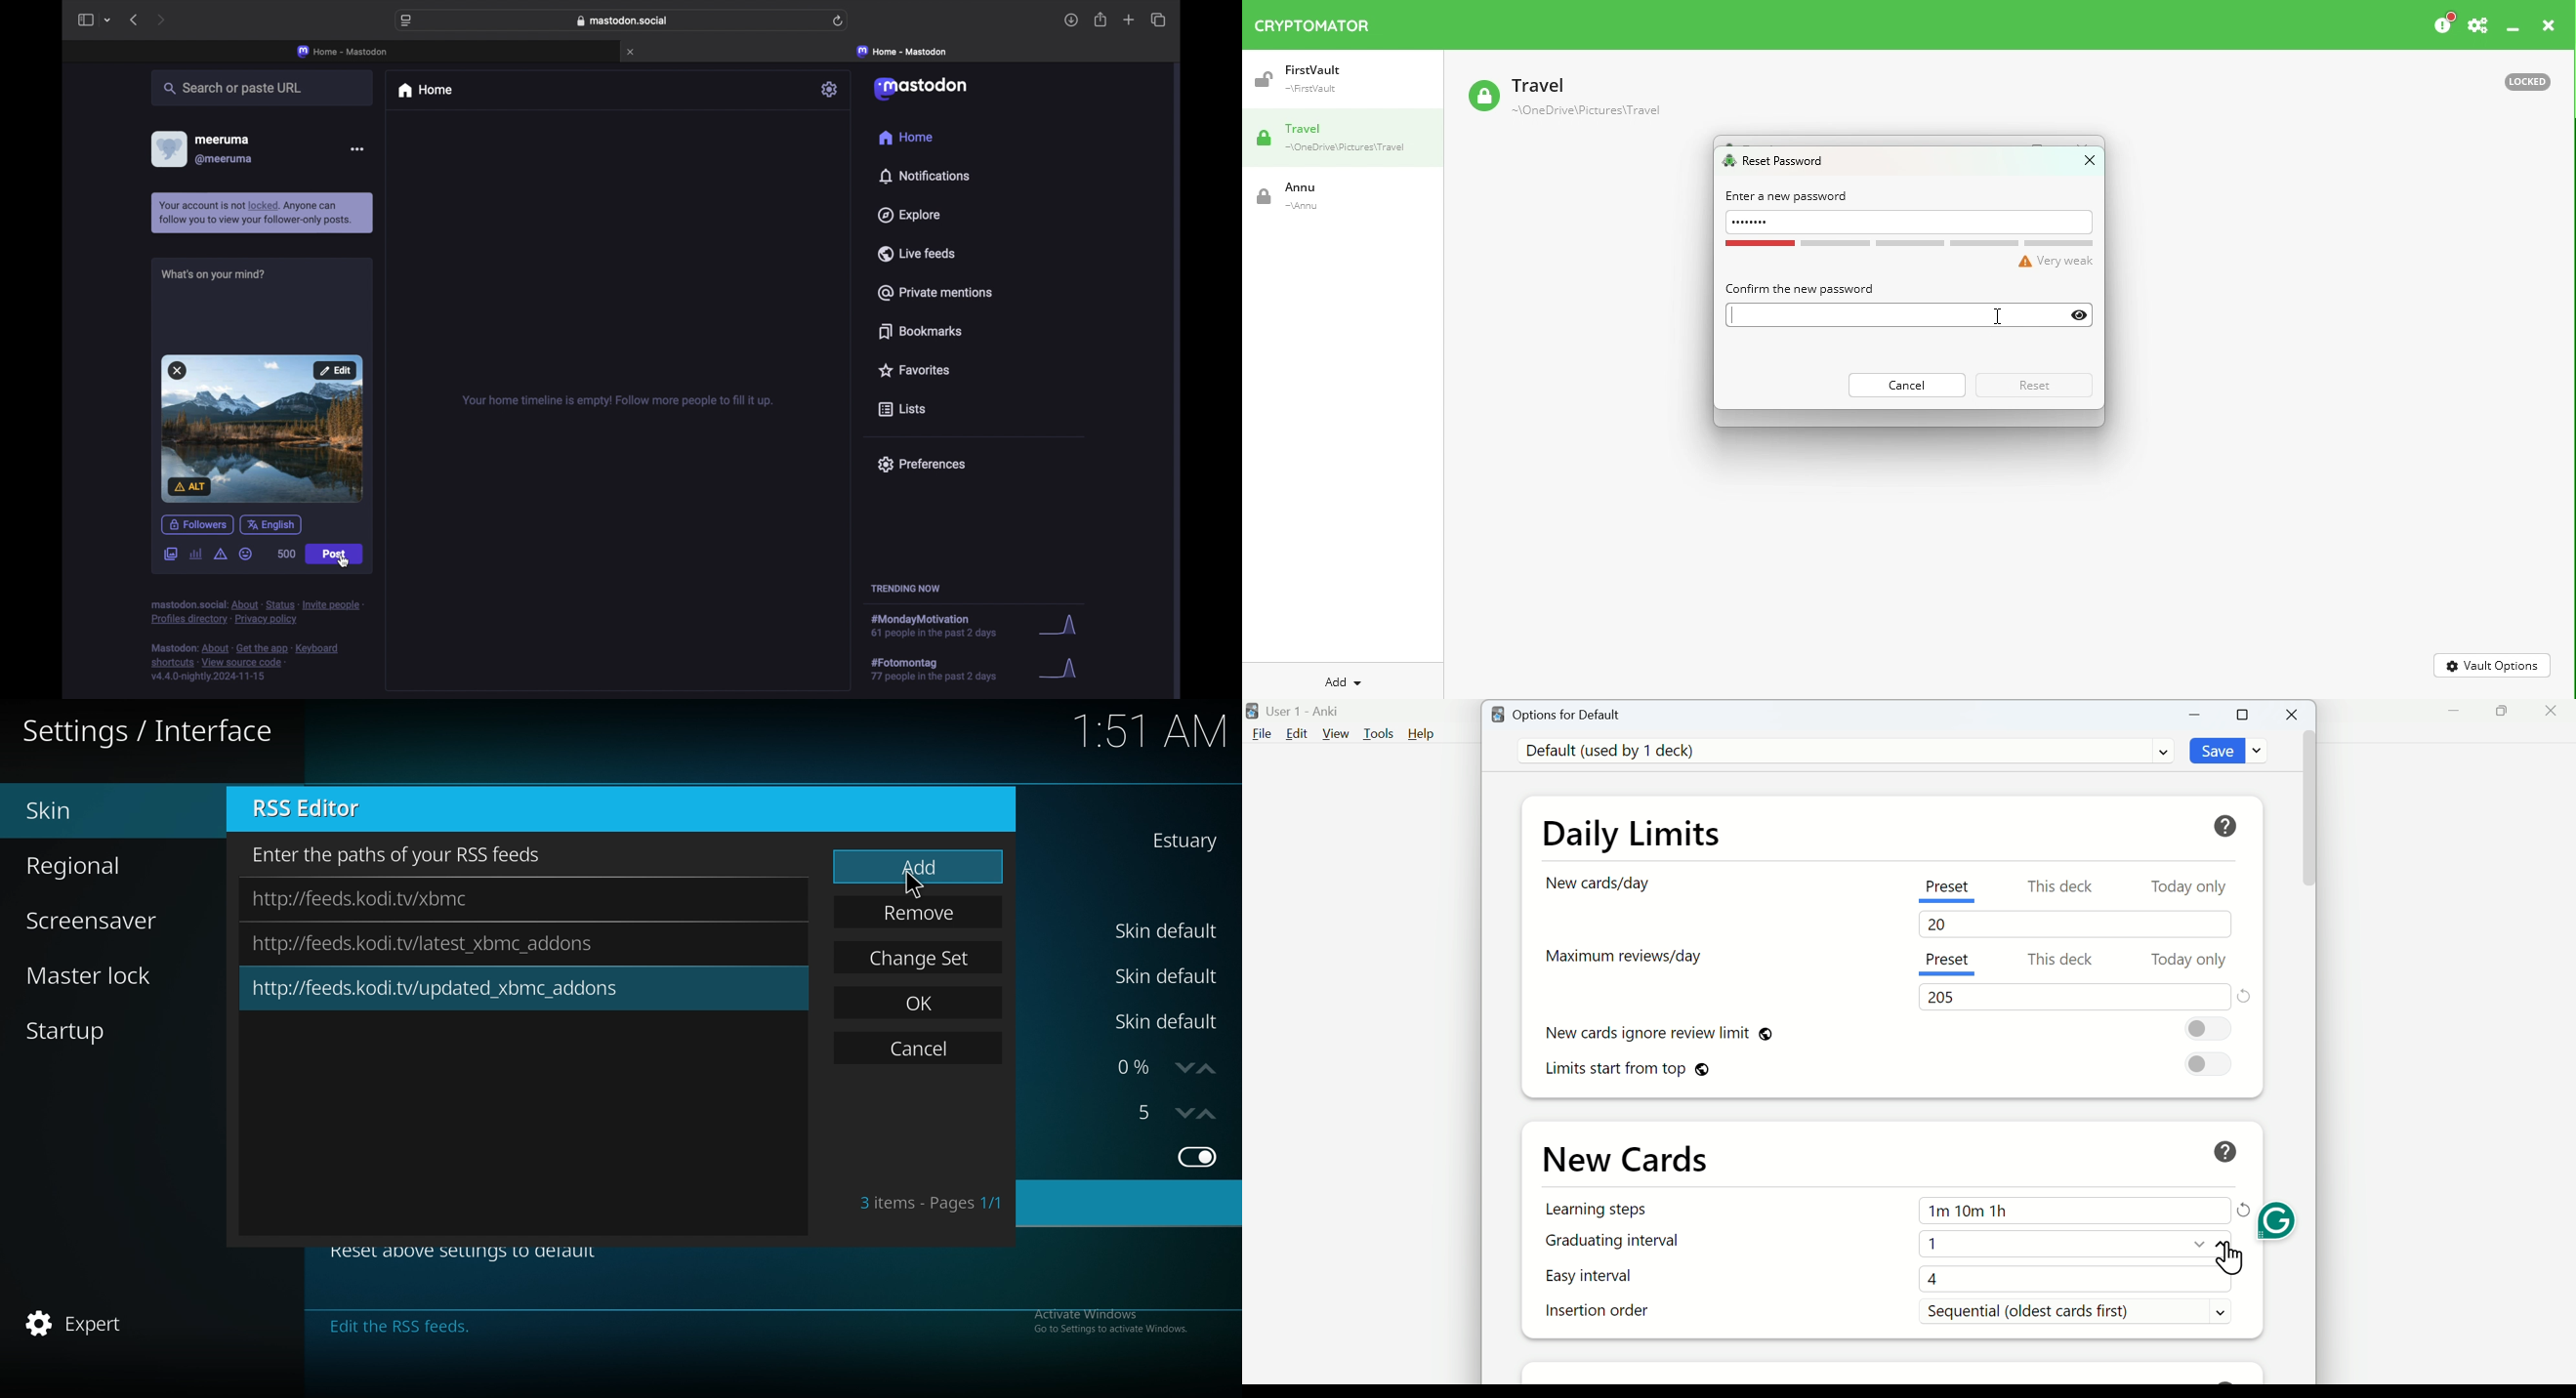  I want to click on Help, so click(2231, 823).